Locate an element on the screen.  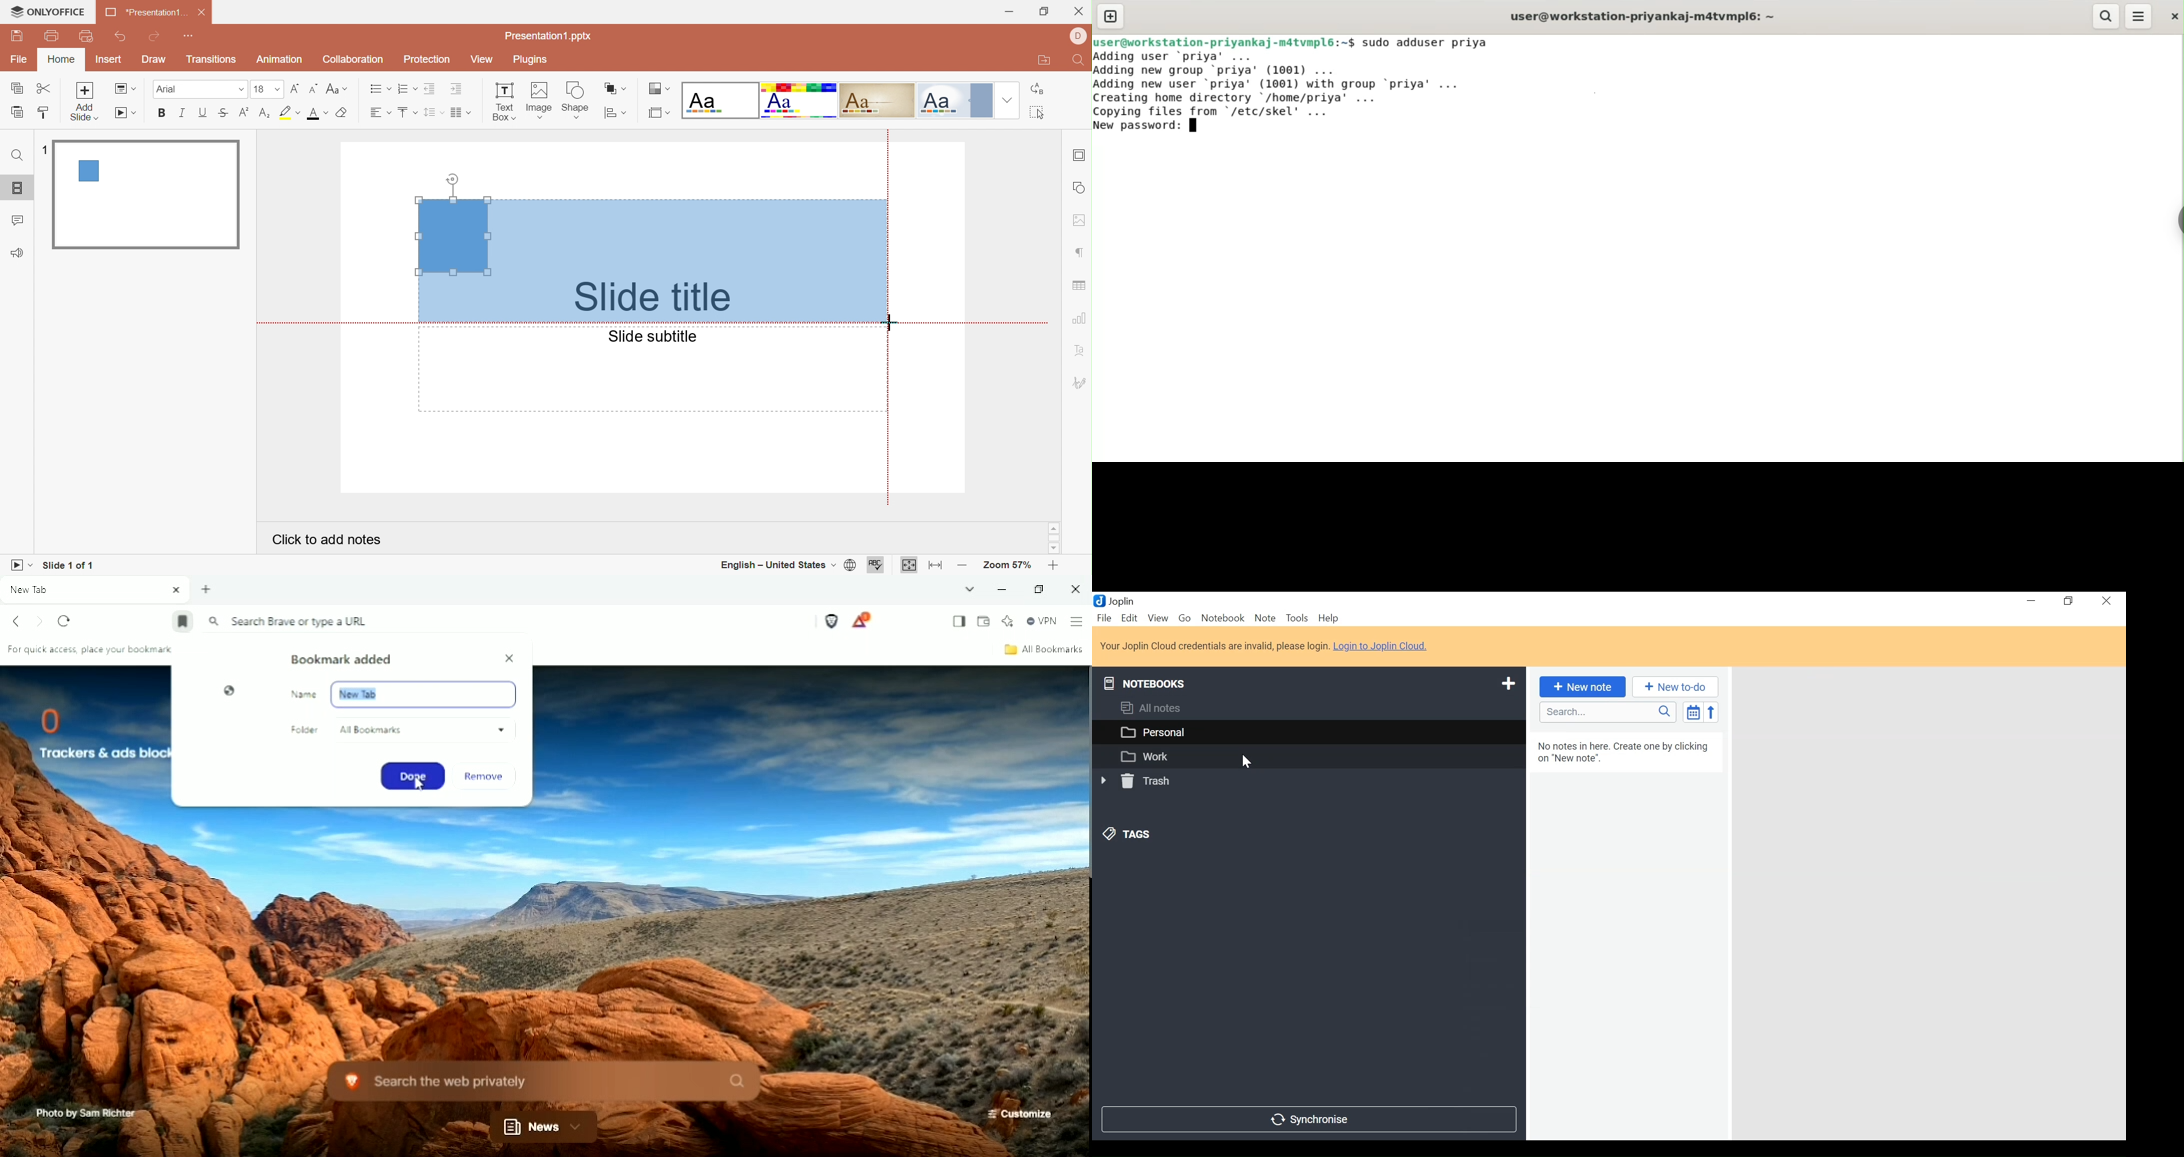
Notebooks is located at coordinates (1148, 682).